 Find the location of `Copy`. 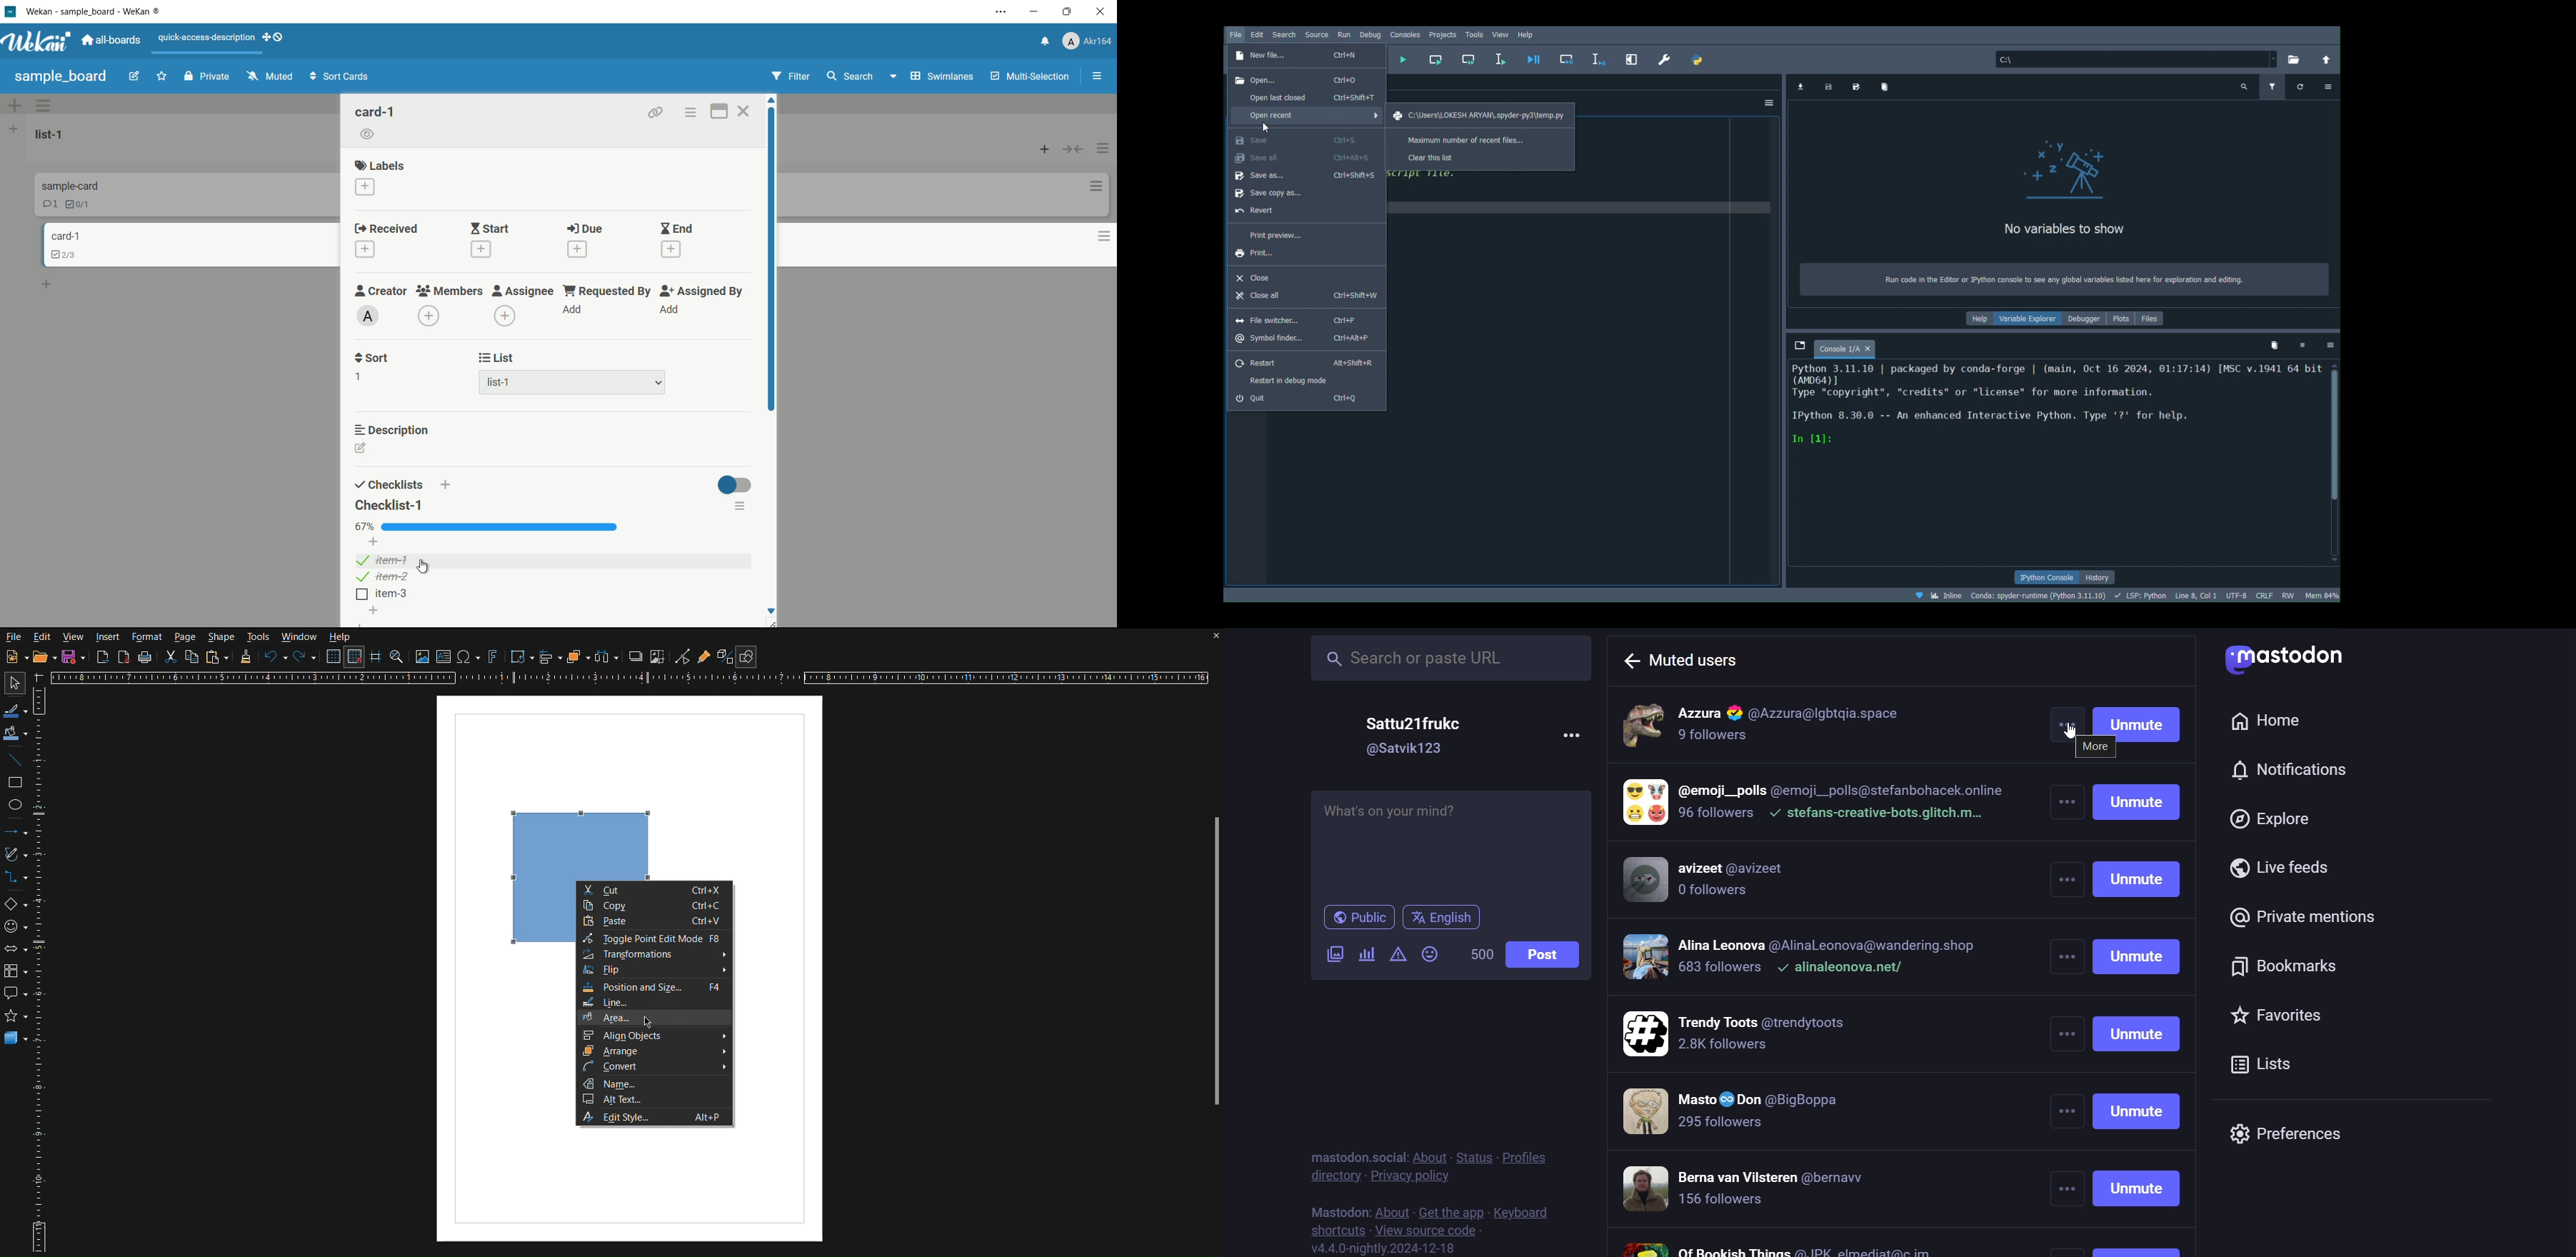

Copy is located at coordinates (192, 658).